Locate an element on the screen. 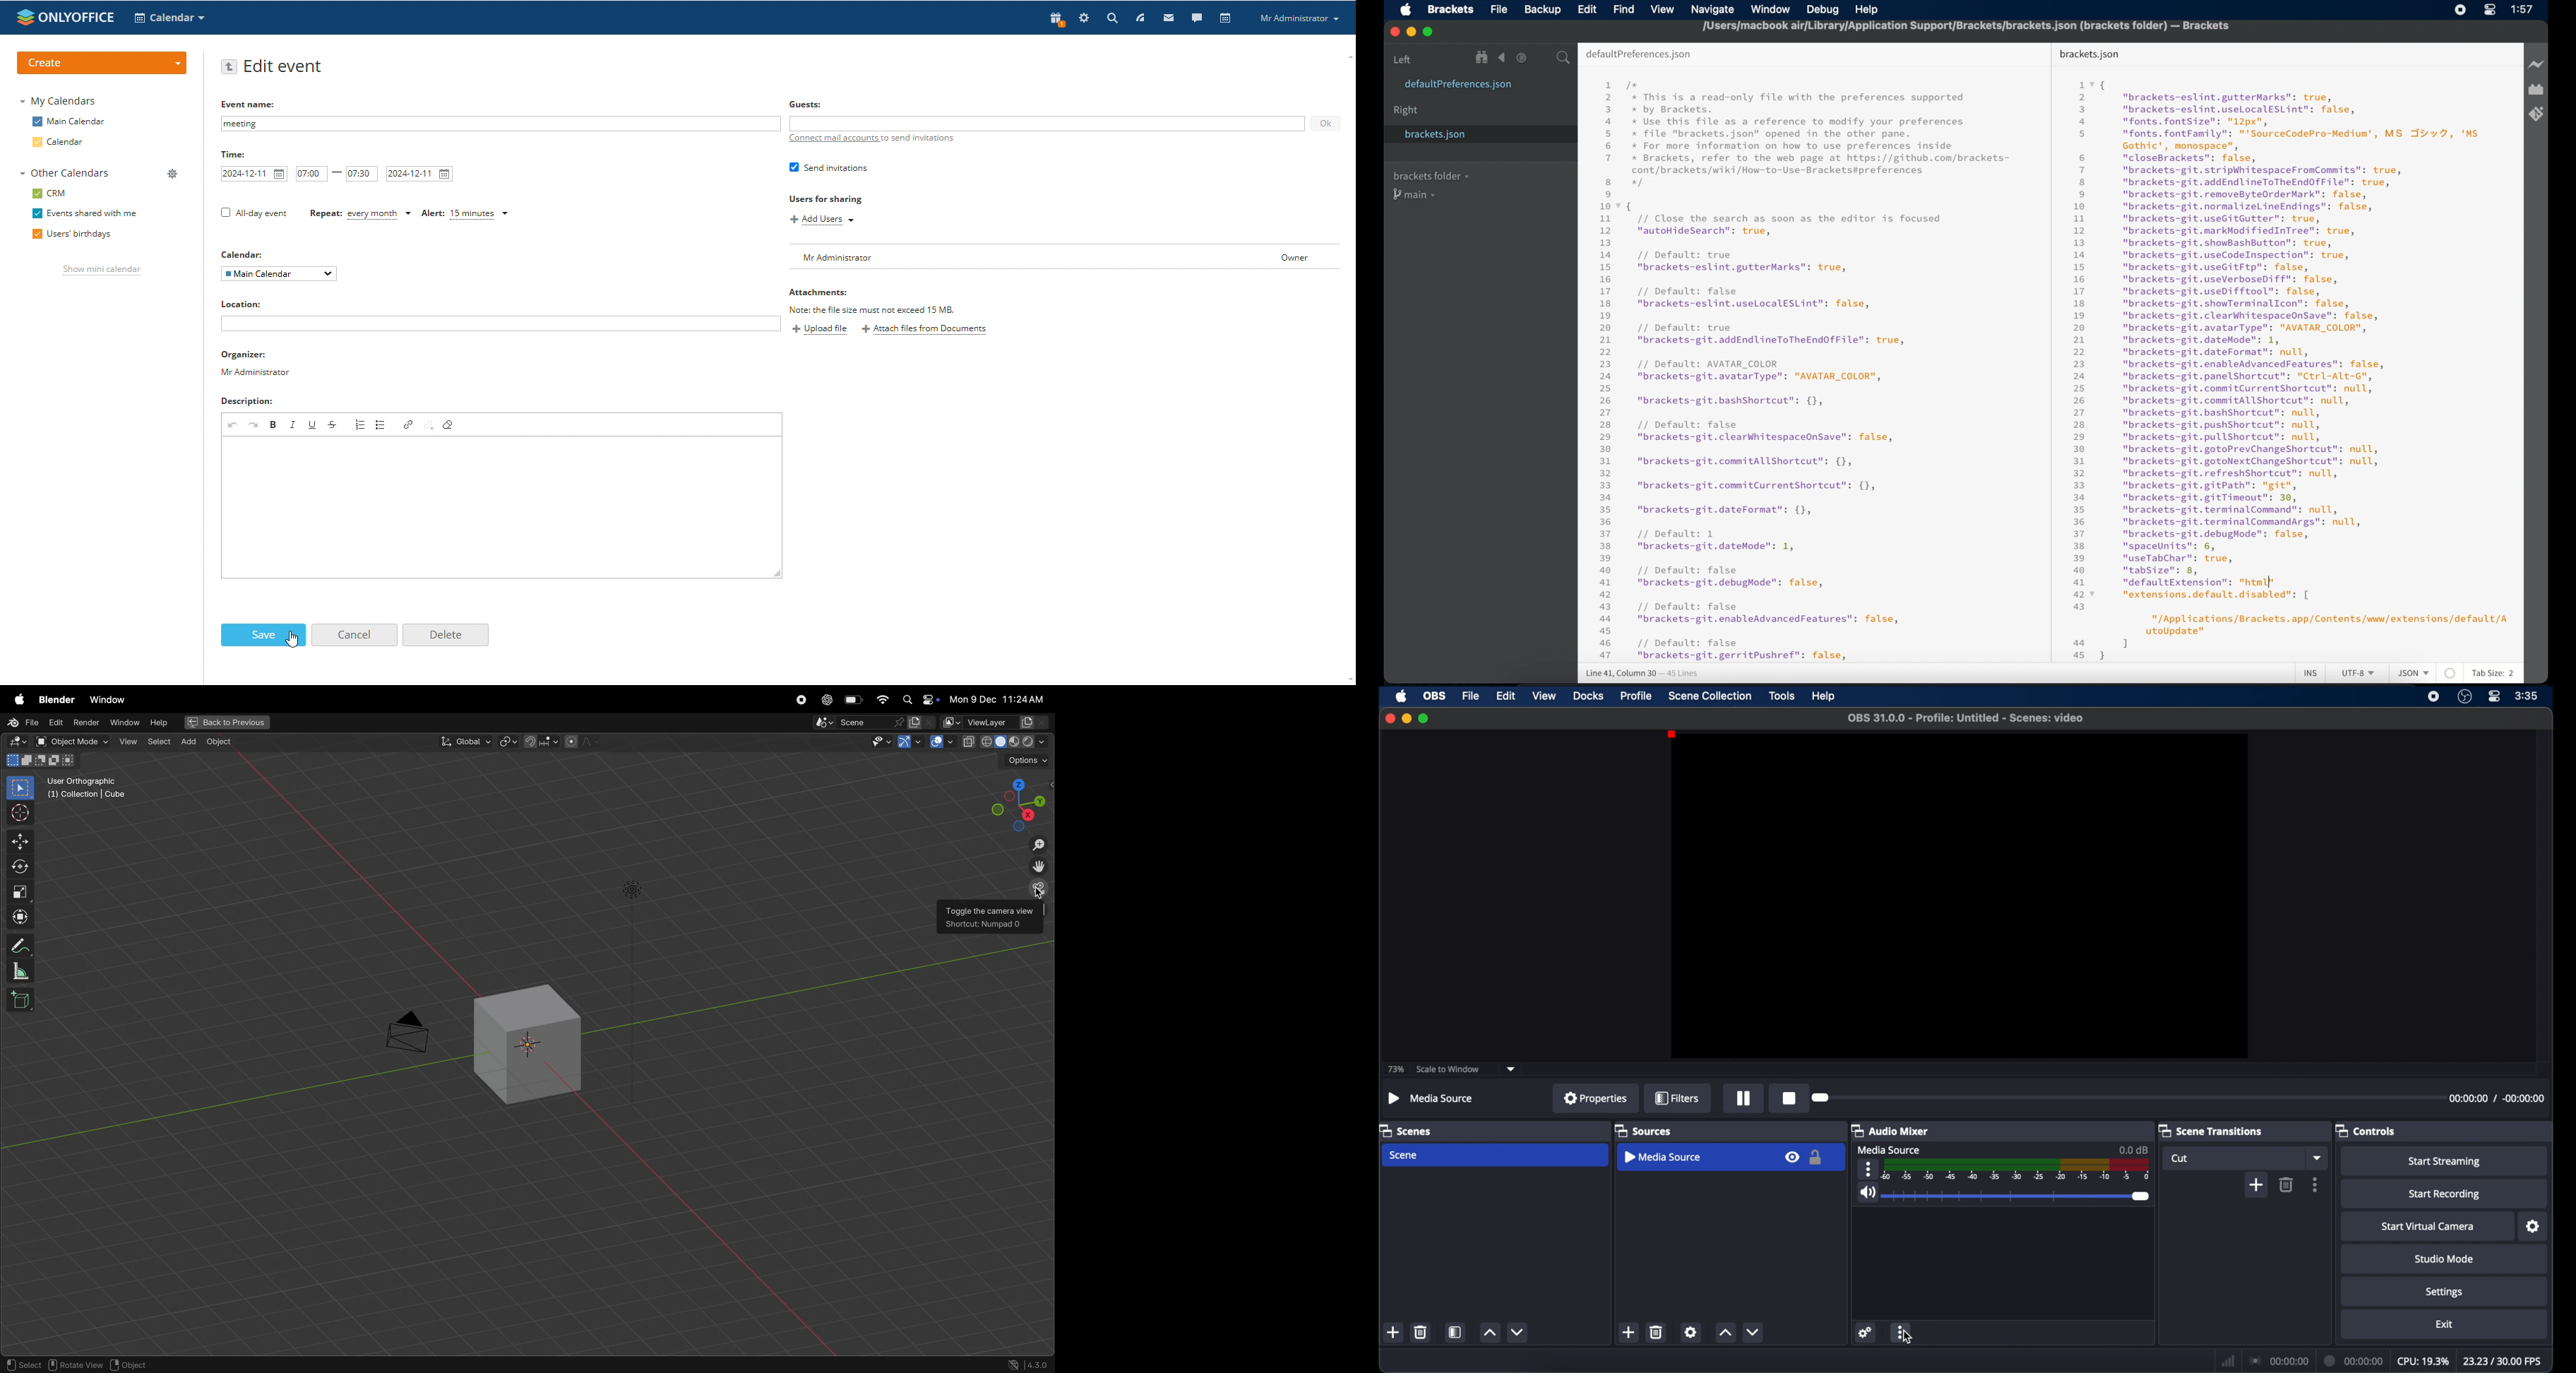 This screenshot has width=2576, height=1400. objects is located at coordinates (224, 743).